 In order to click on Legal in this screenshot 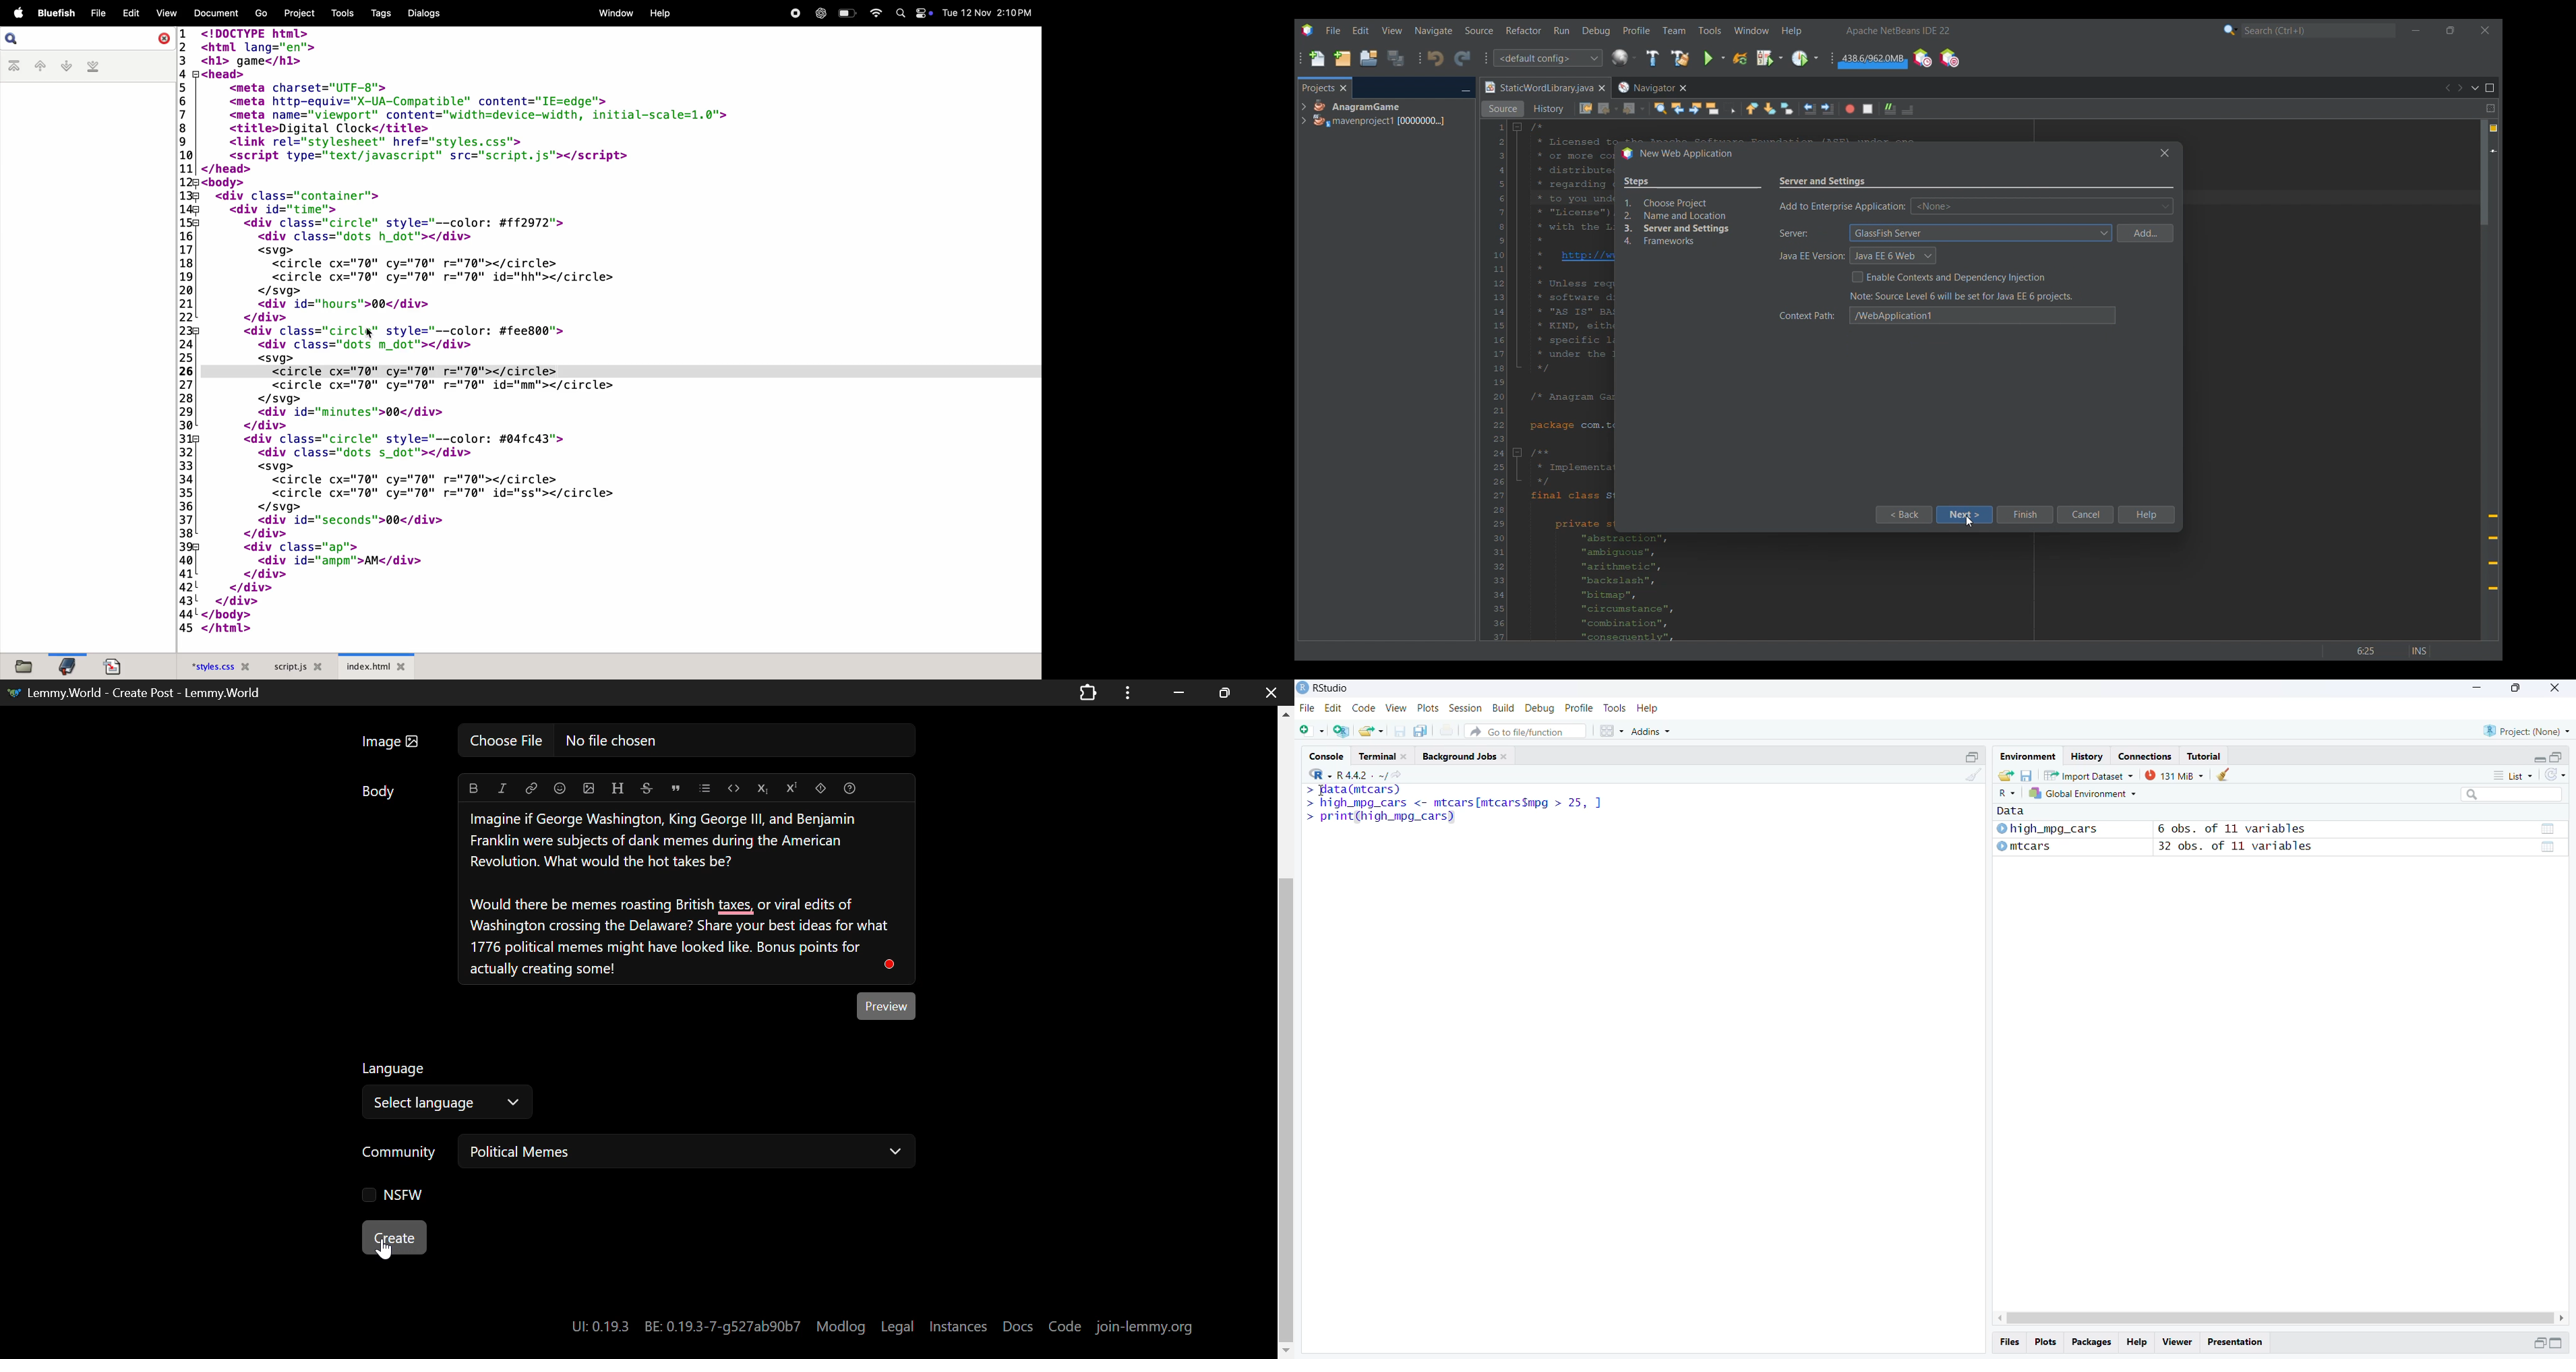, I will do `click(897, 1327)`.